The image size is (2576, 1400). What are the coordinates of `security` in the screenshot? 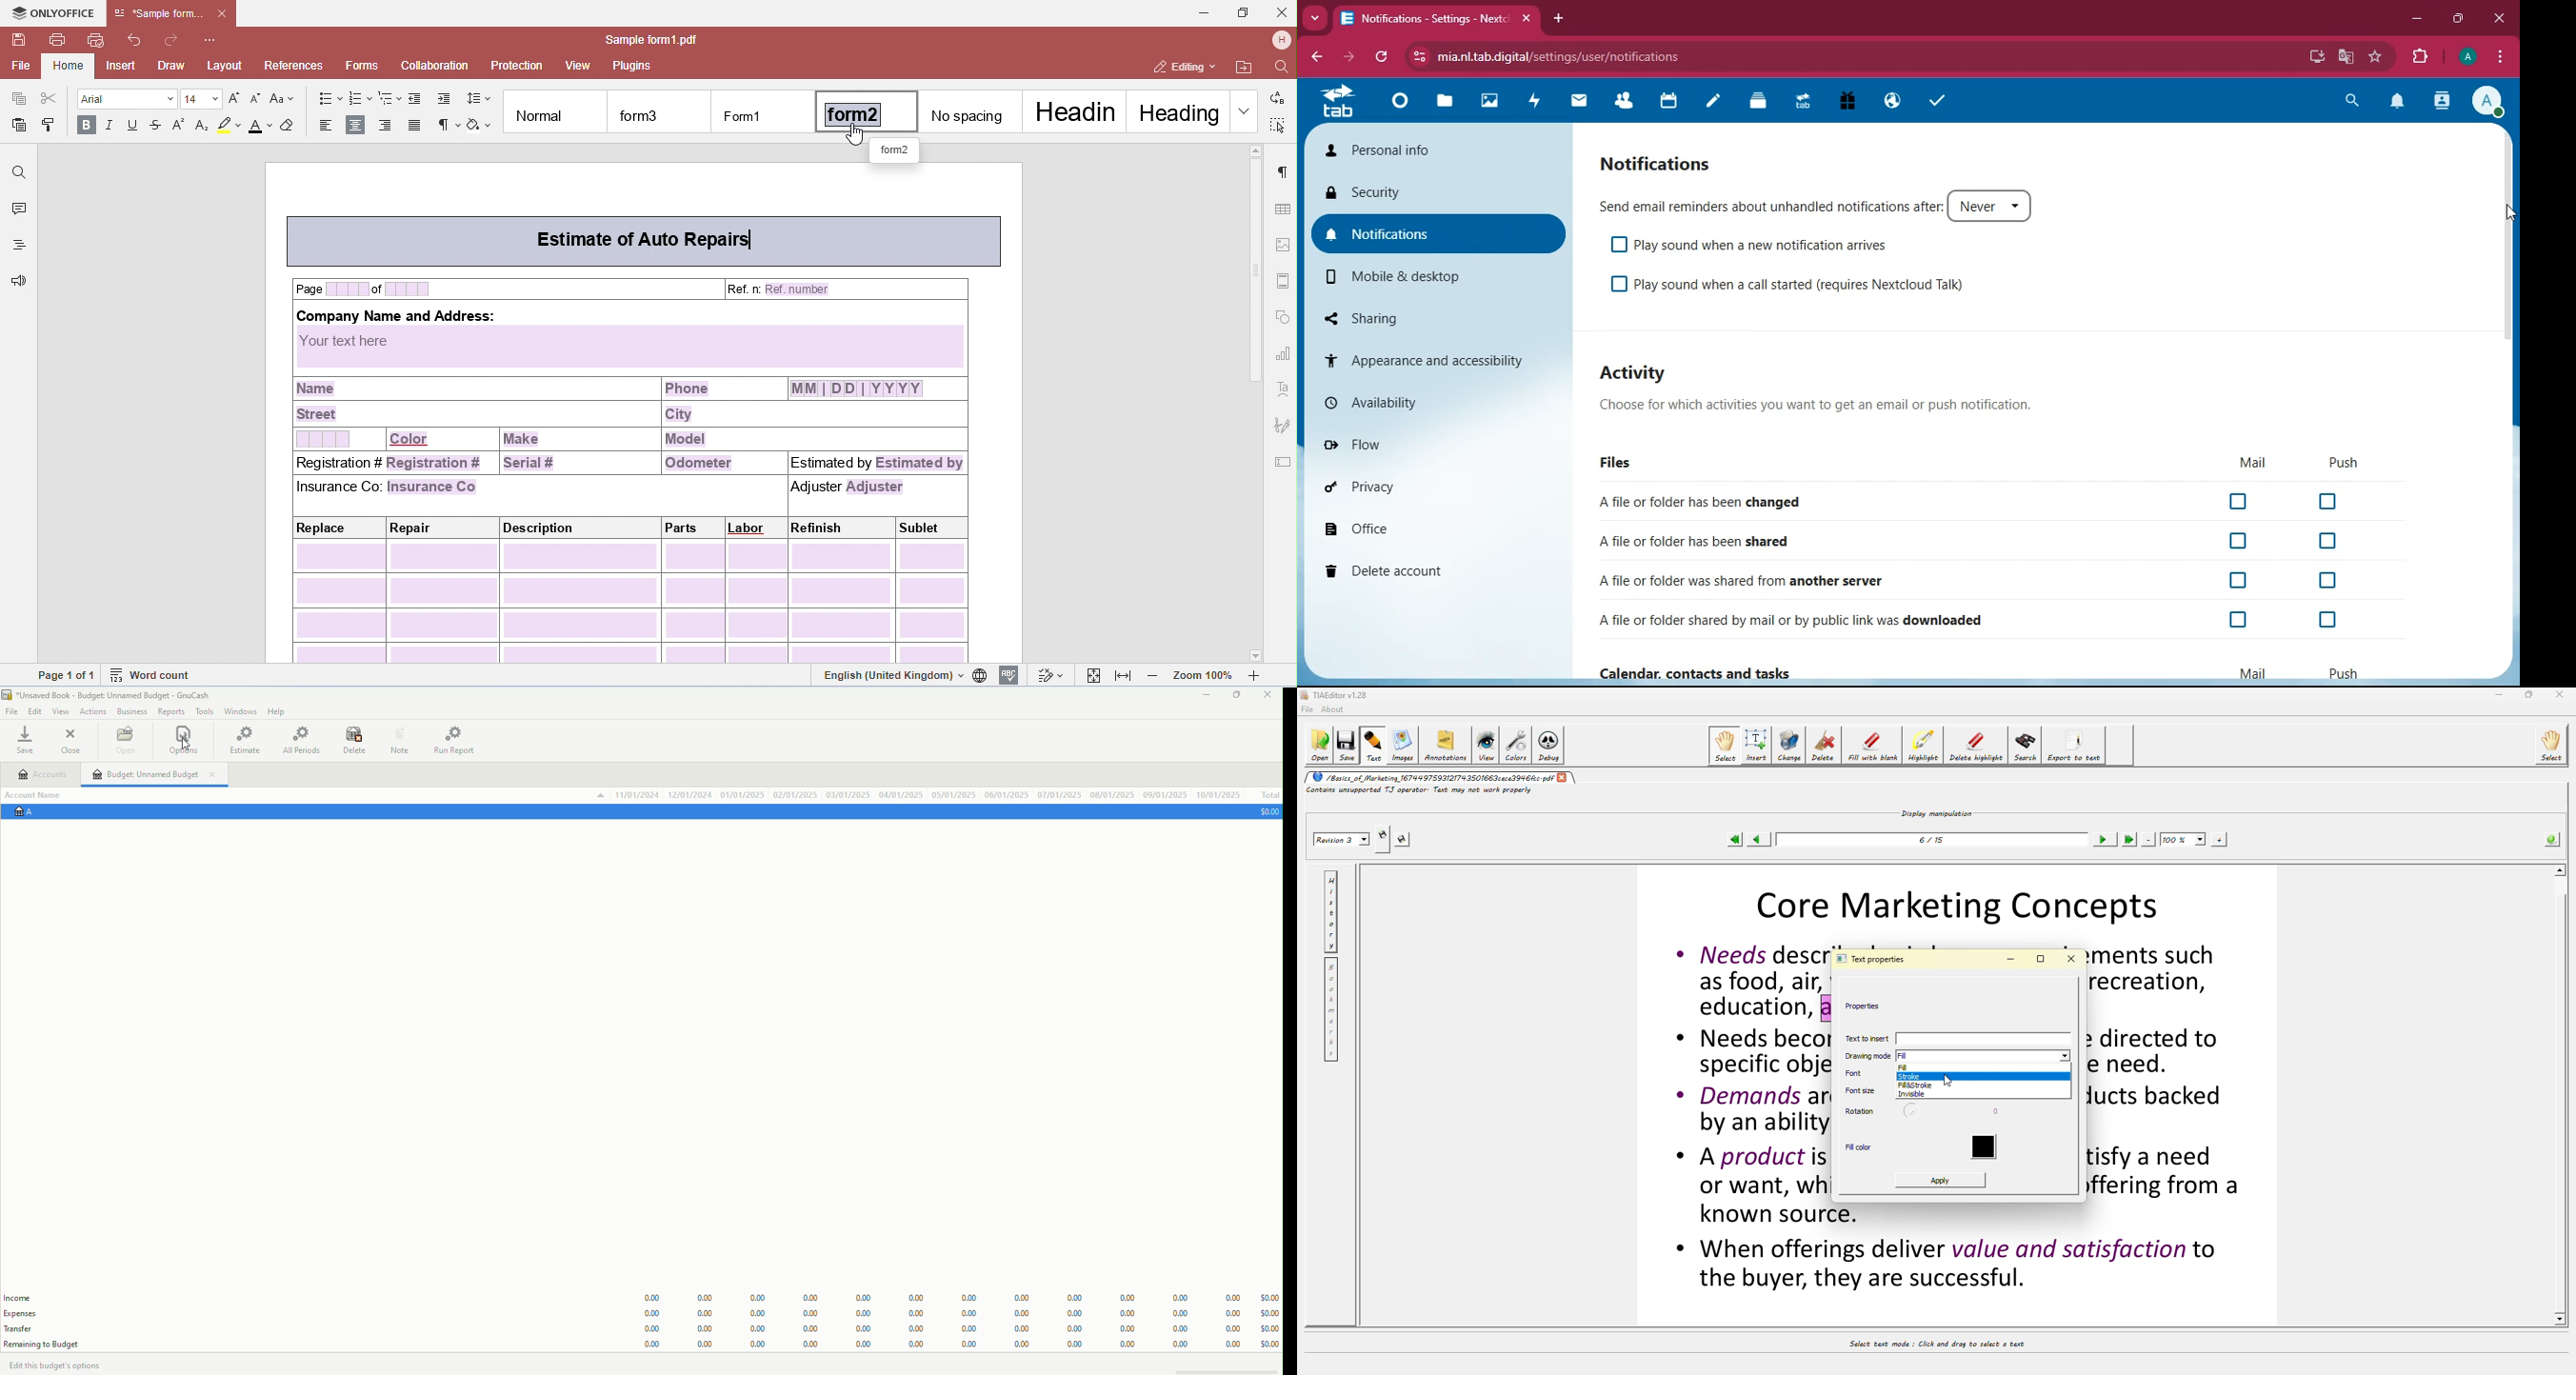 It's located at (1438, 191).